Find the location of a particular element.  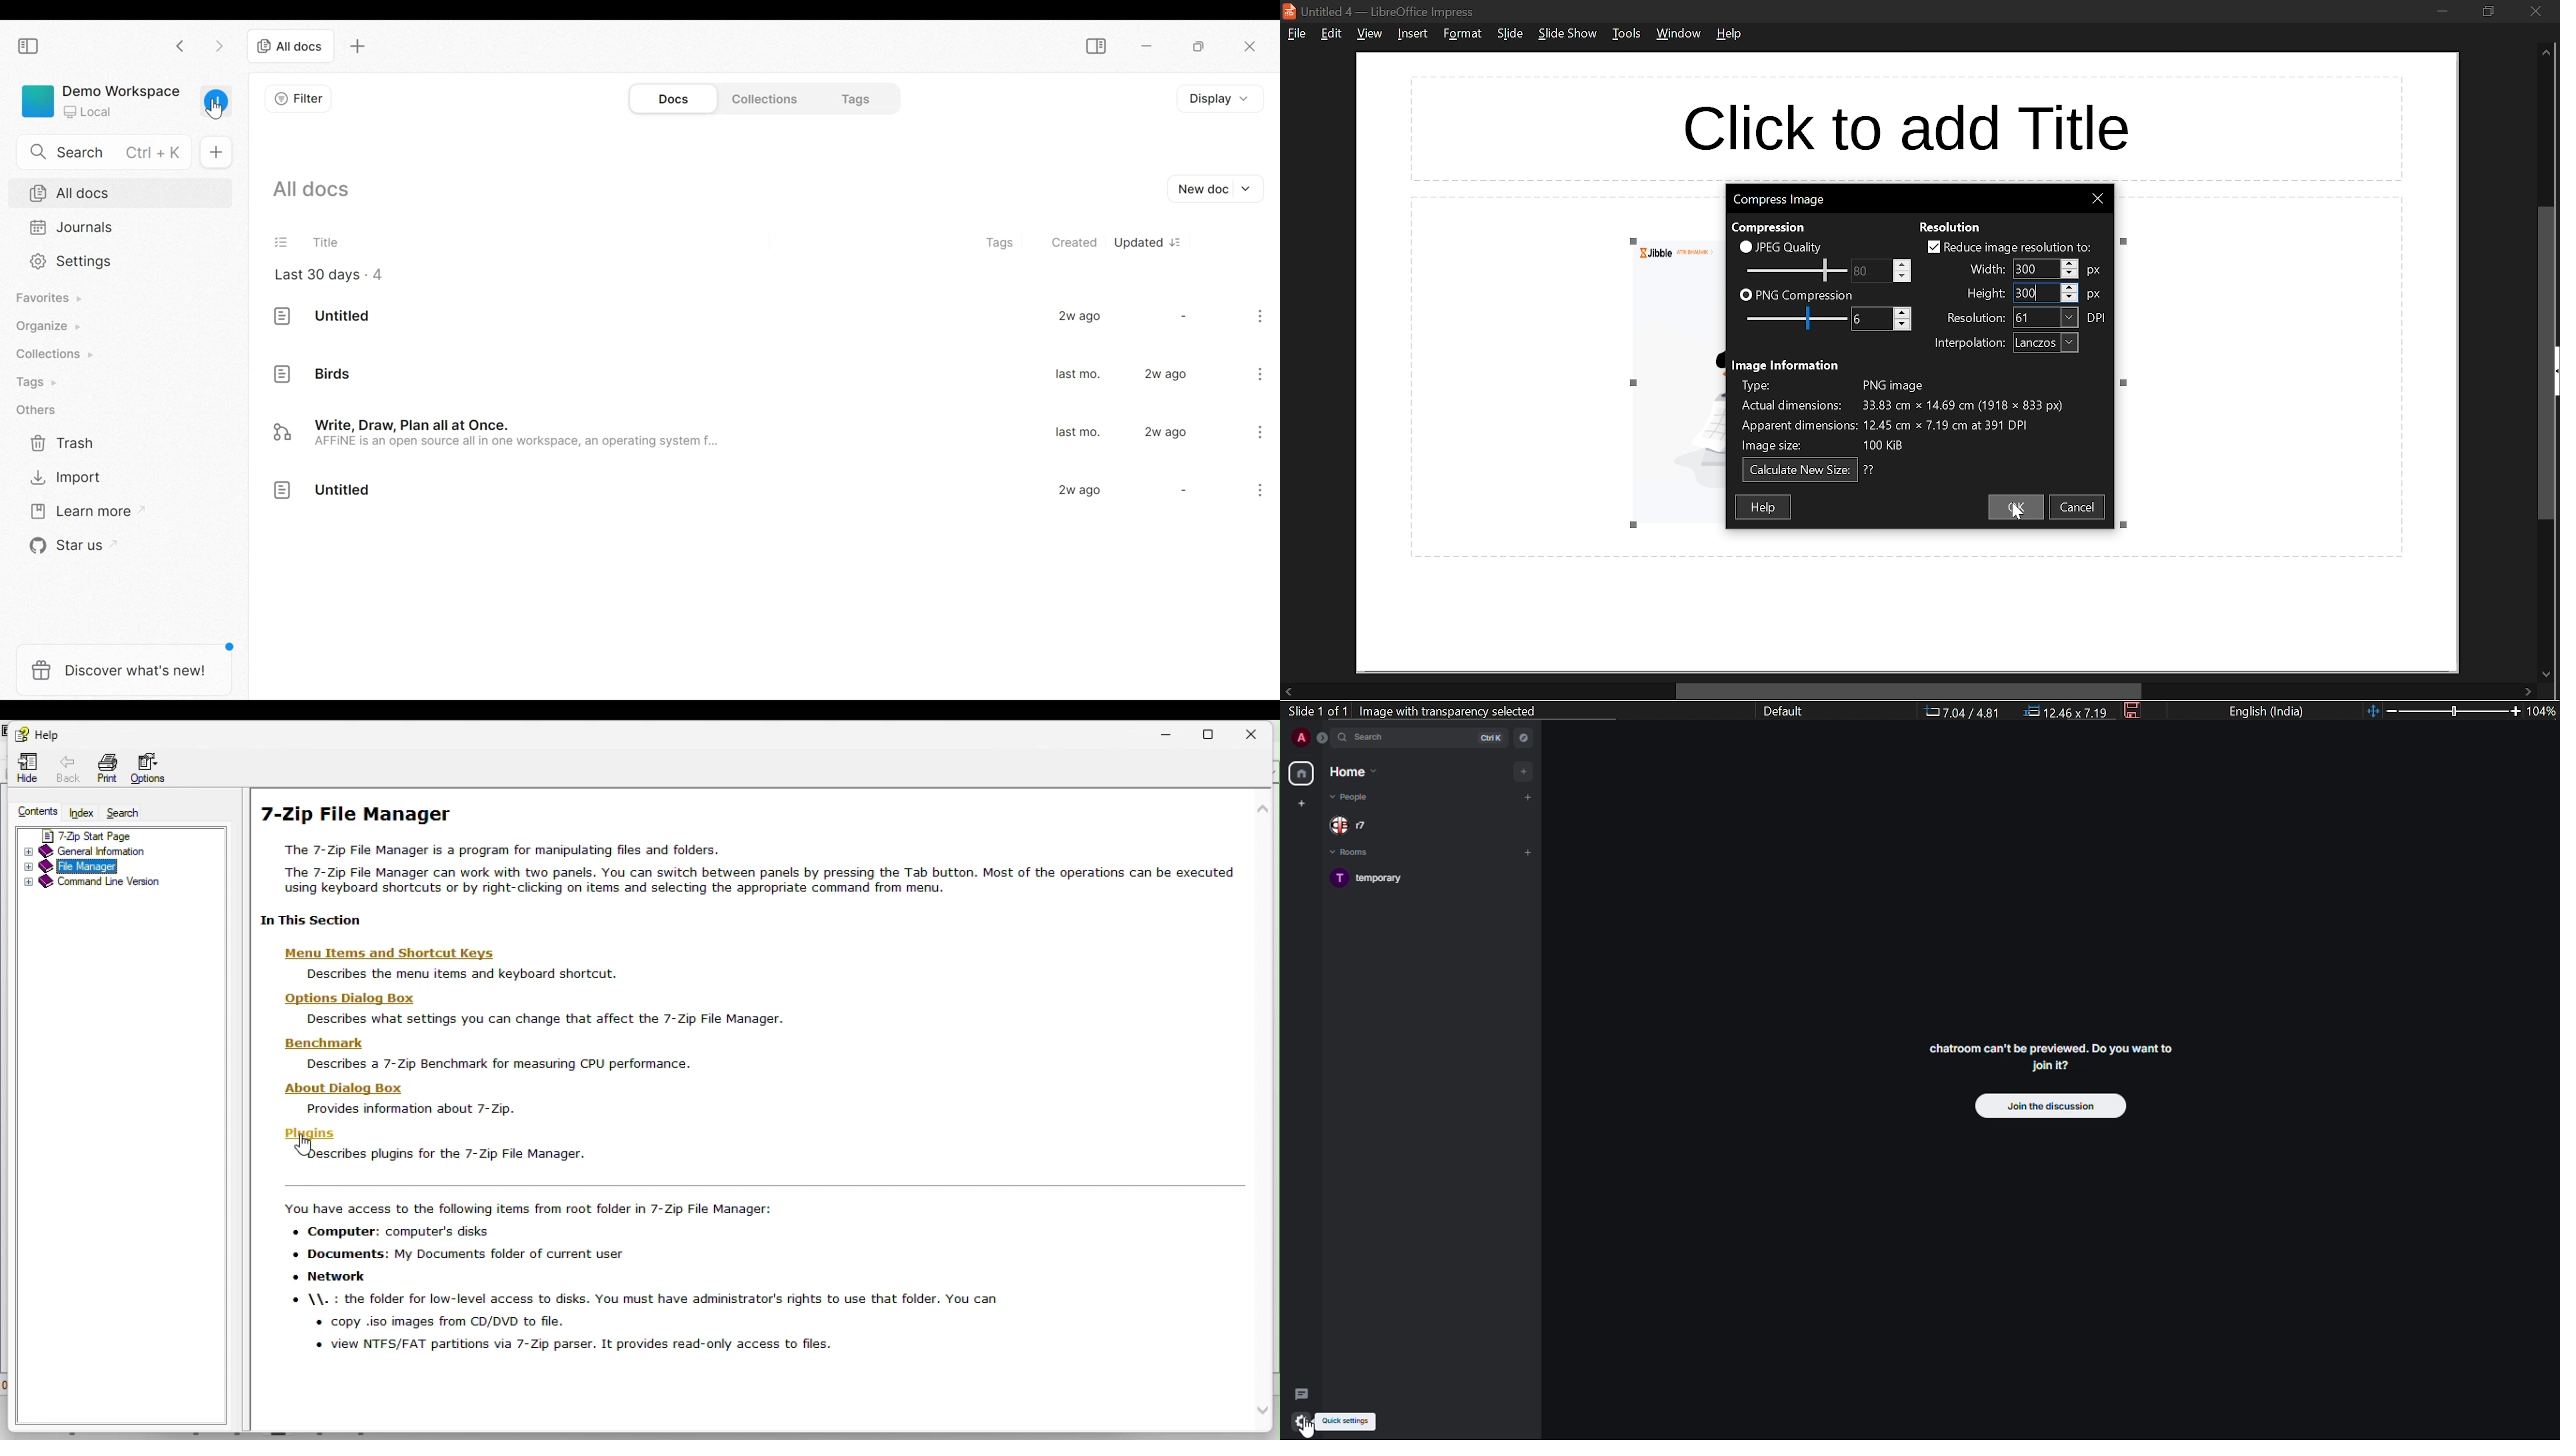

Decrease  is located at coordinates (1903, 326).